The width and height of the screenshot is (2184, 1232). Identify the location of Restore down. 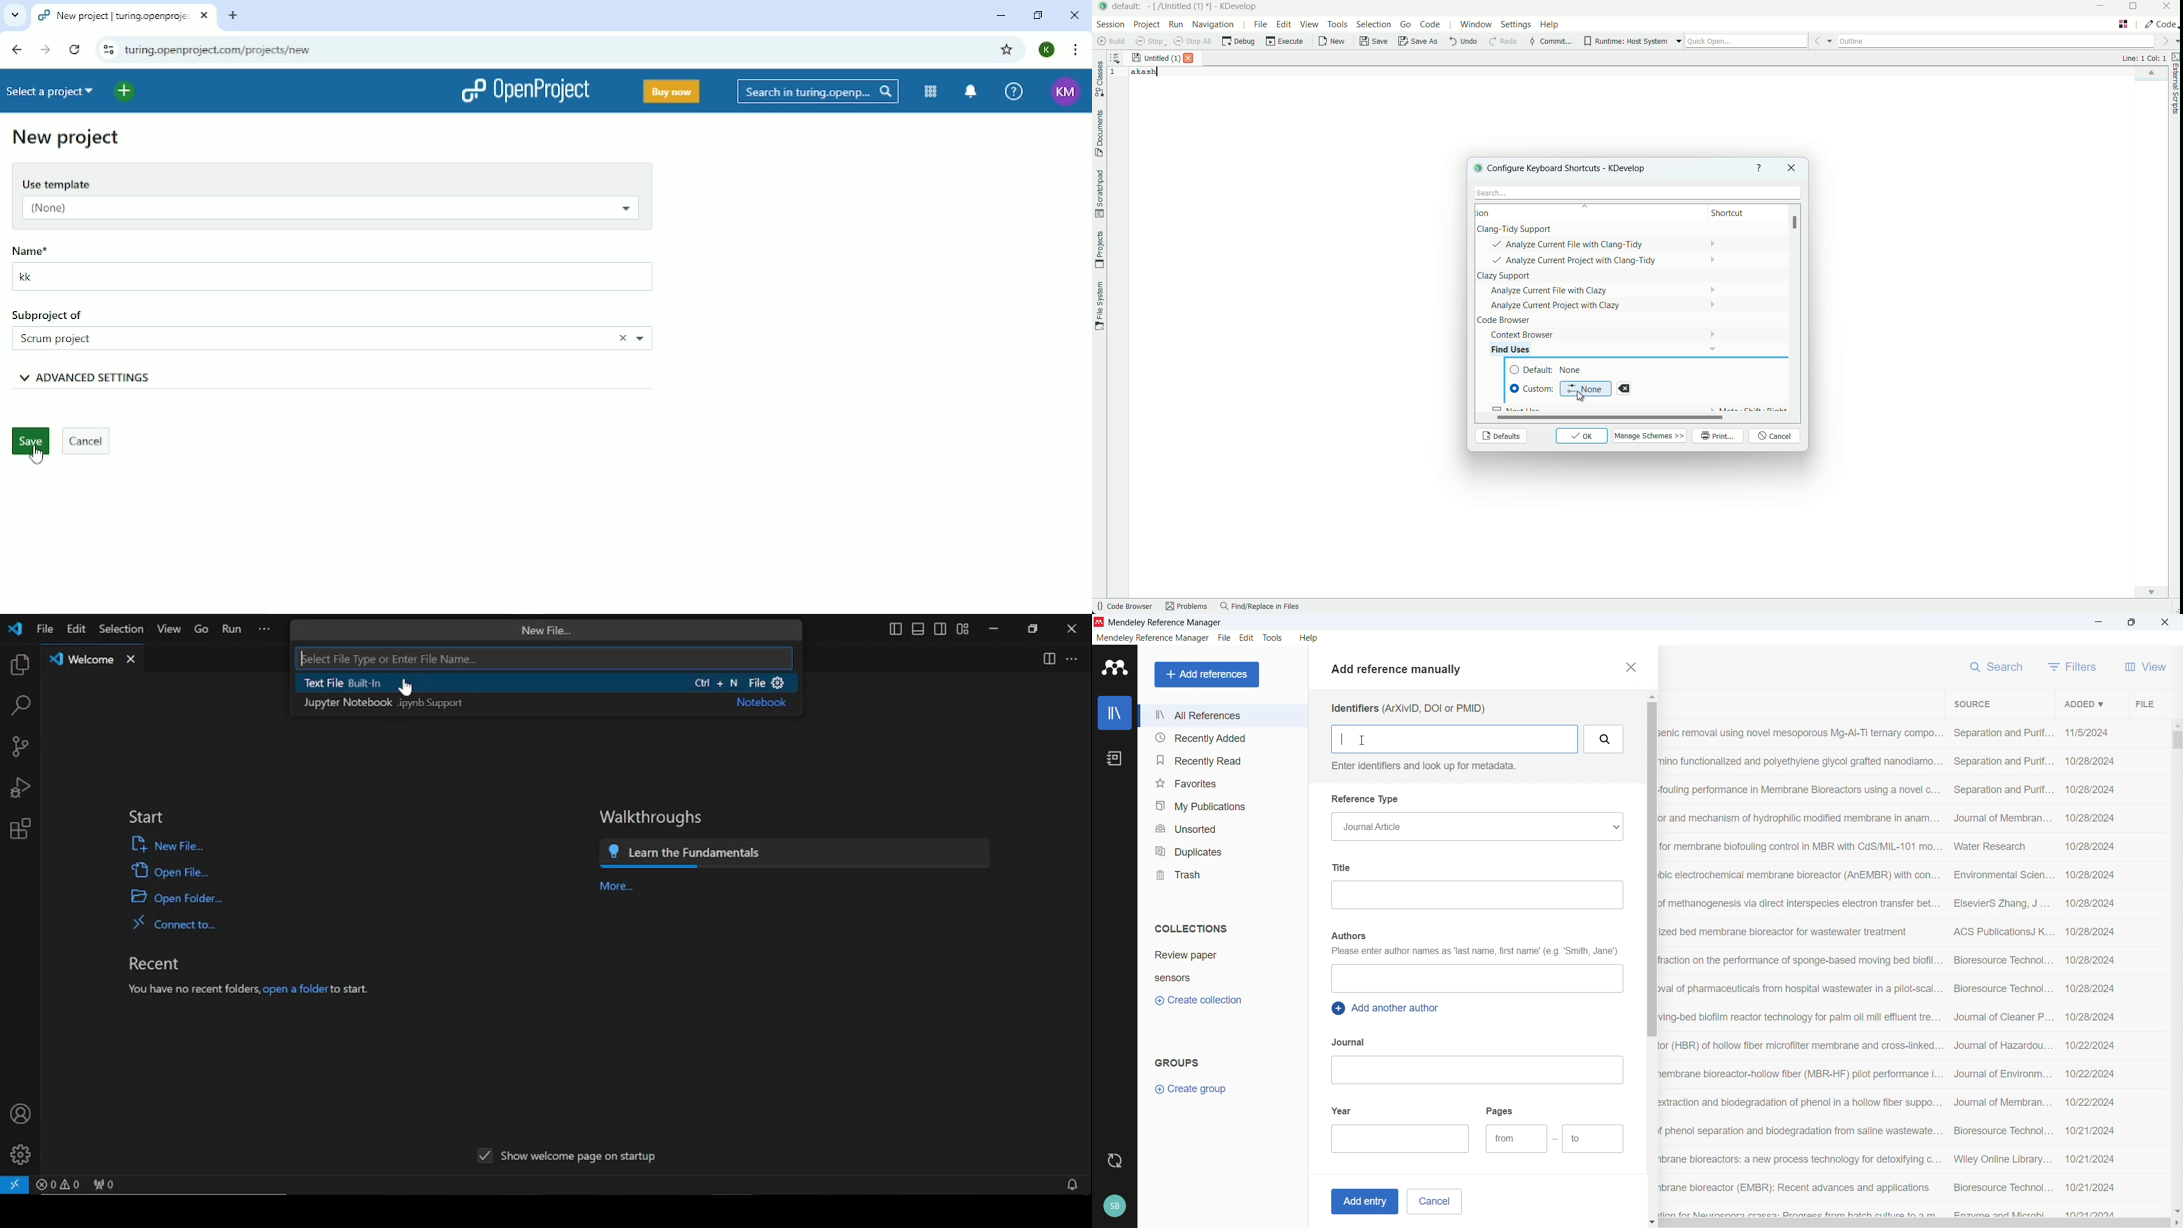
(1041, 16).